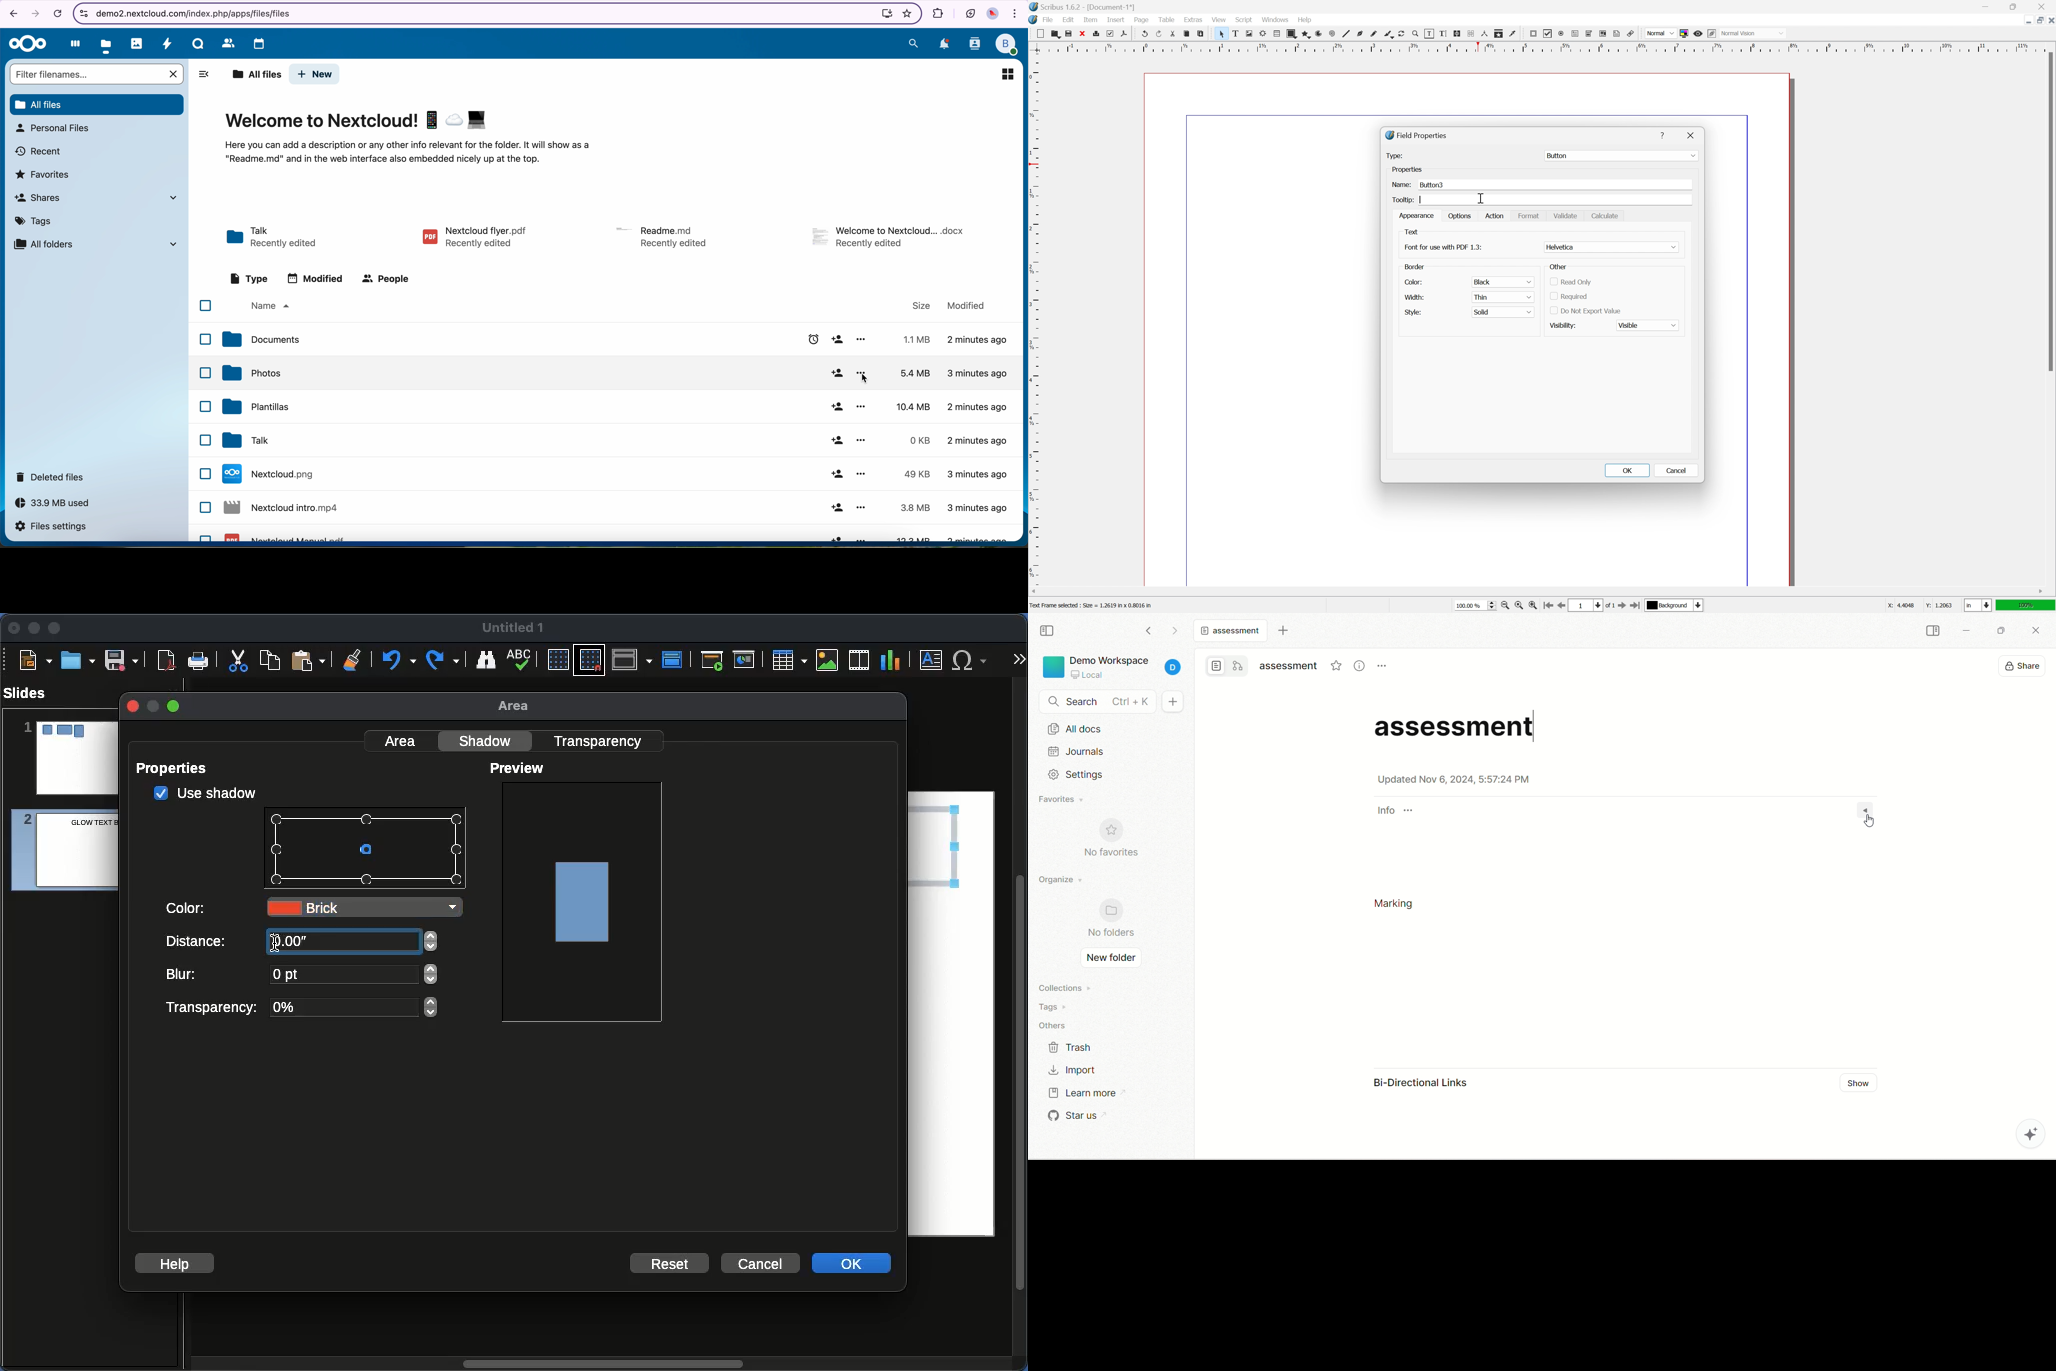 The width and height of the screenshot is (2072, 1372). What do you see at coordinates (252, 373) in the screenshot?
I see `photos` at bounding box center [252, 373].